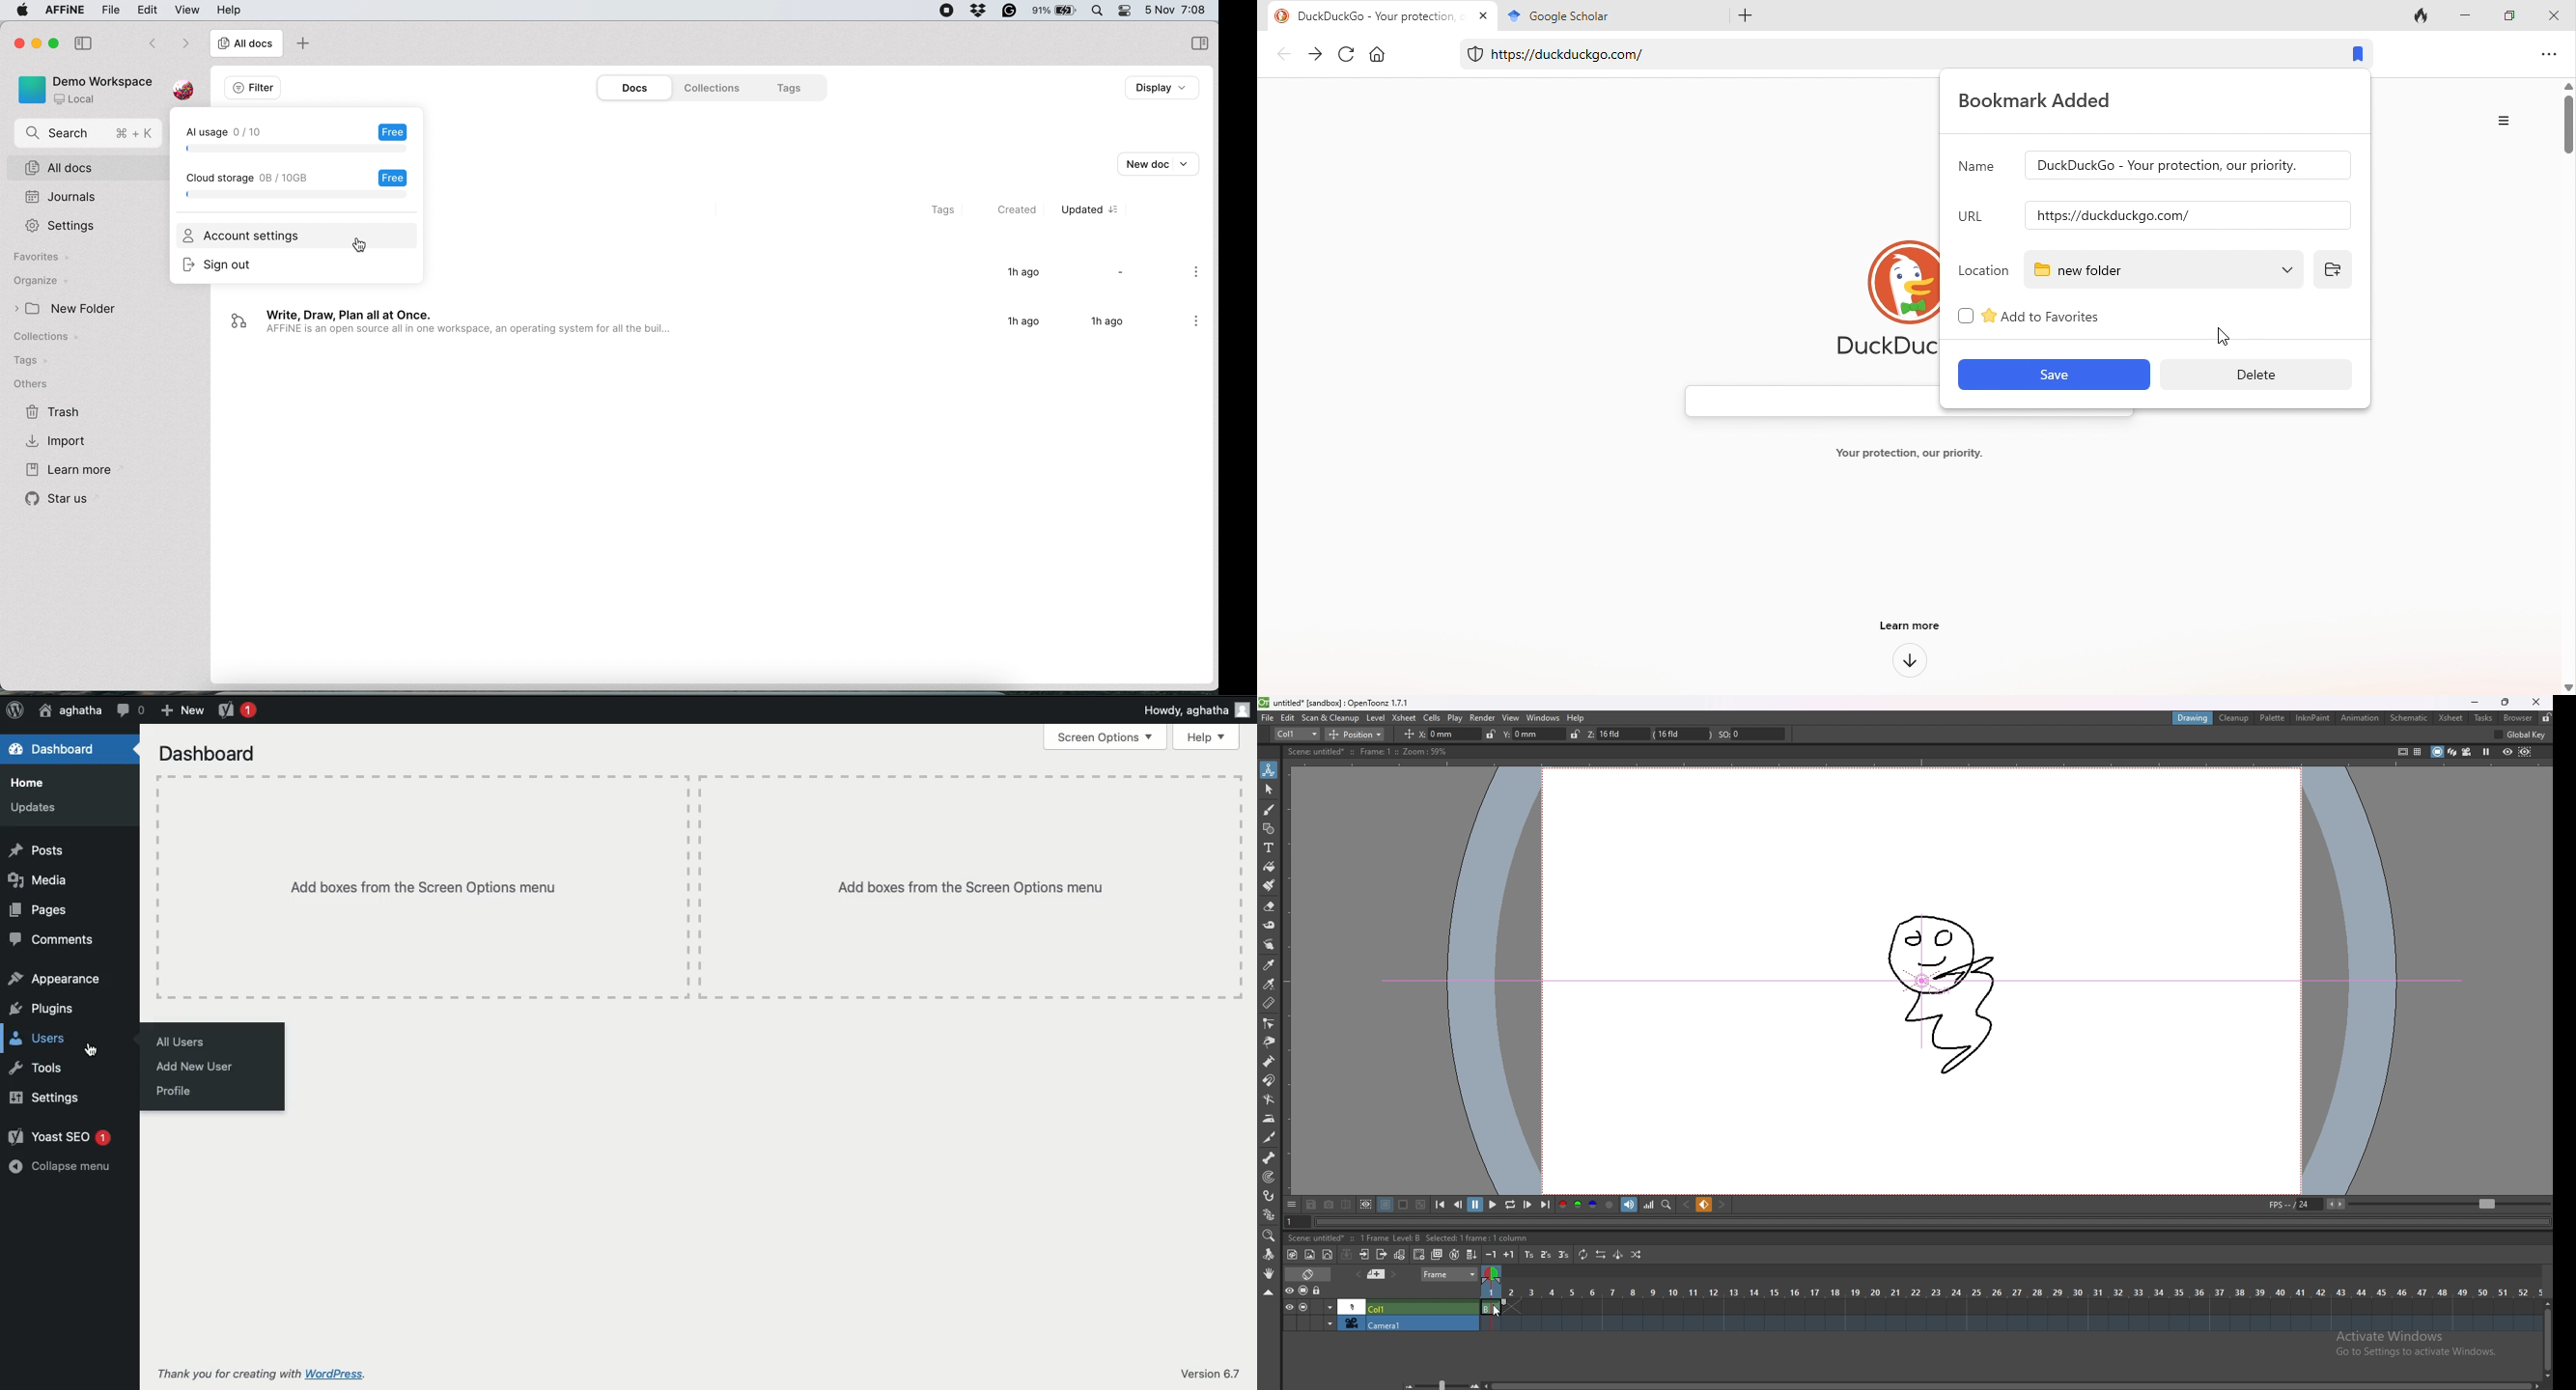 The image size is (2576, 1400). Describe the element at coordinates (1432, 717) in the screenshot. I see `cells` at that location.